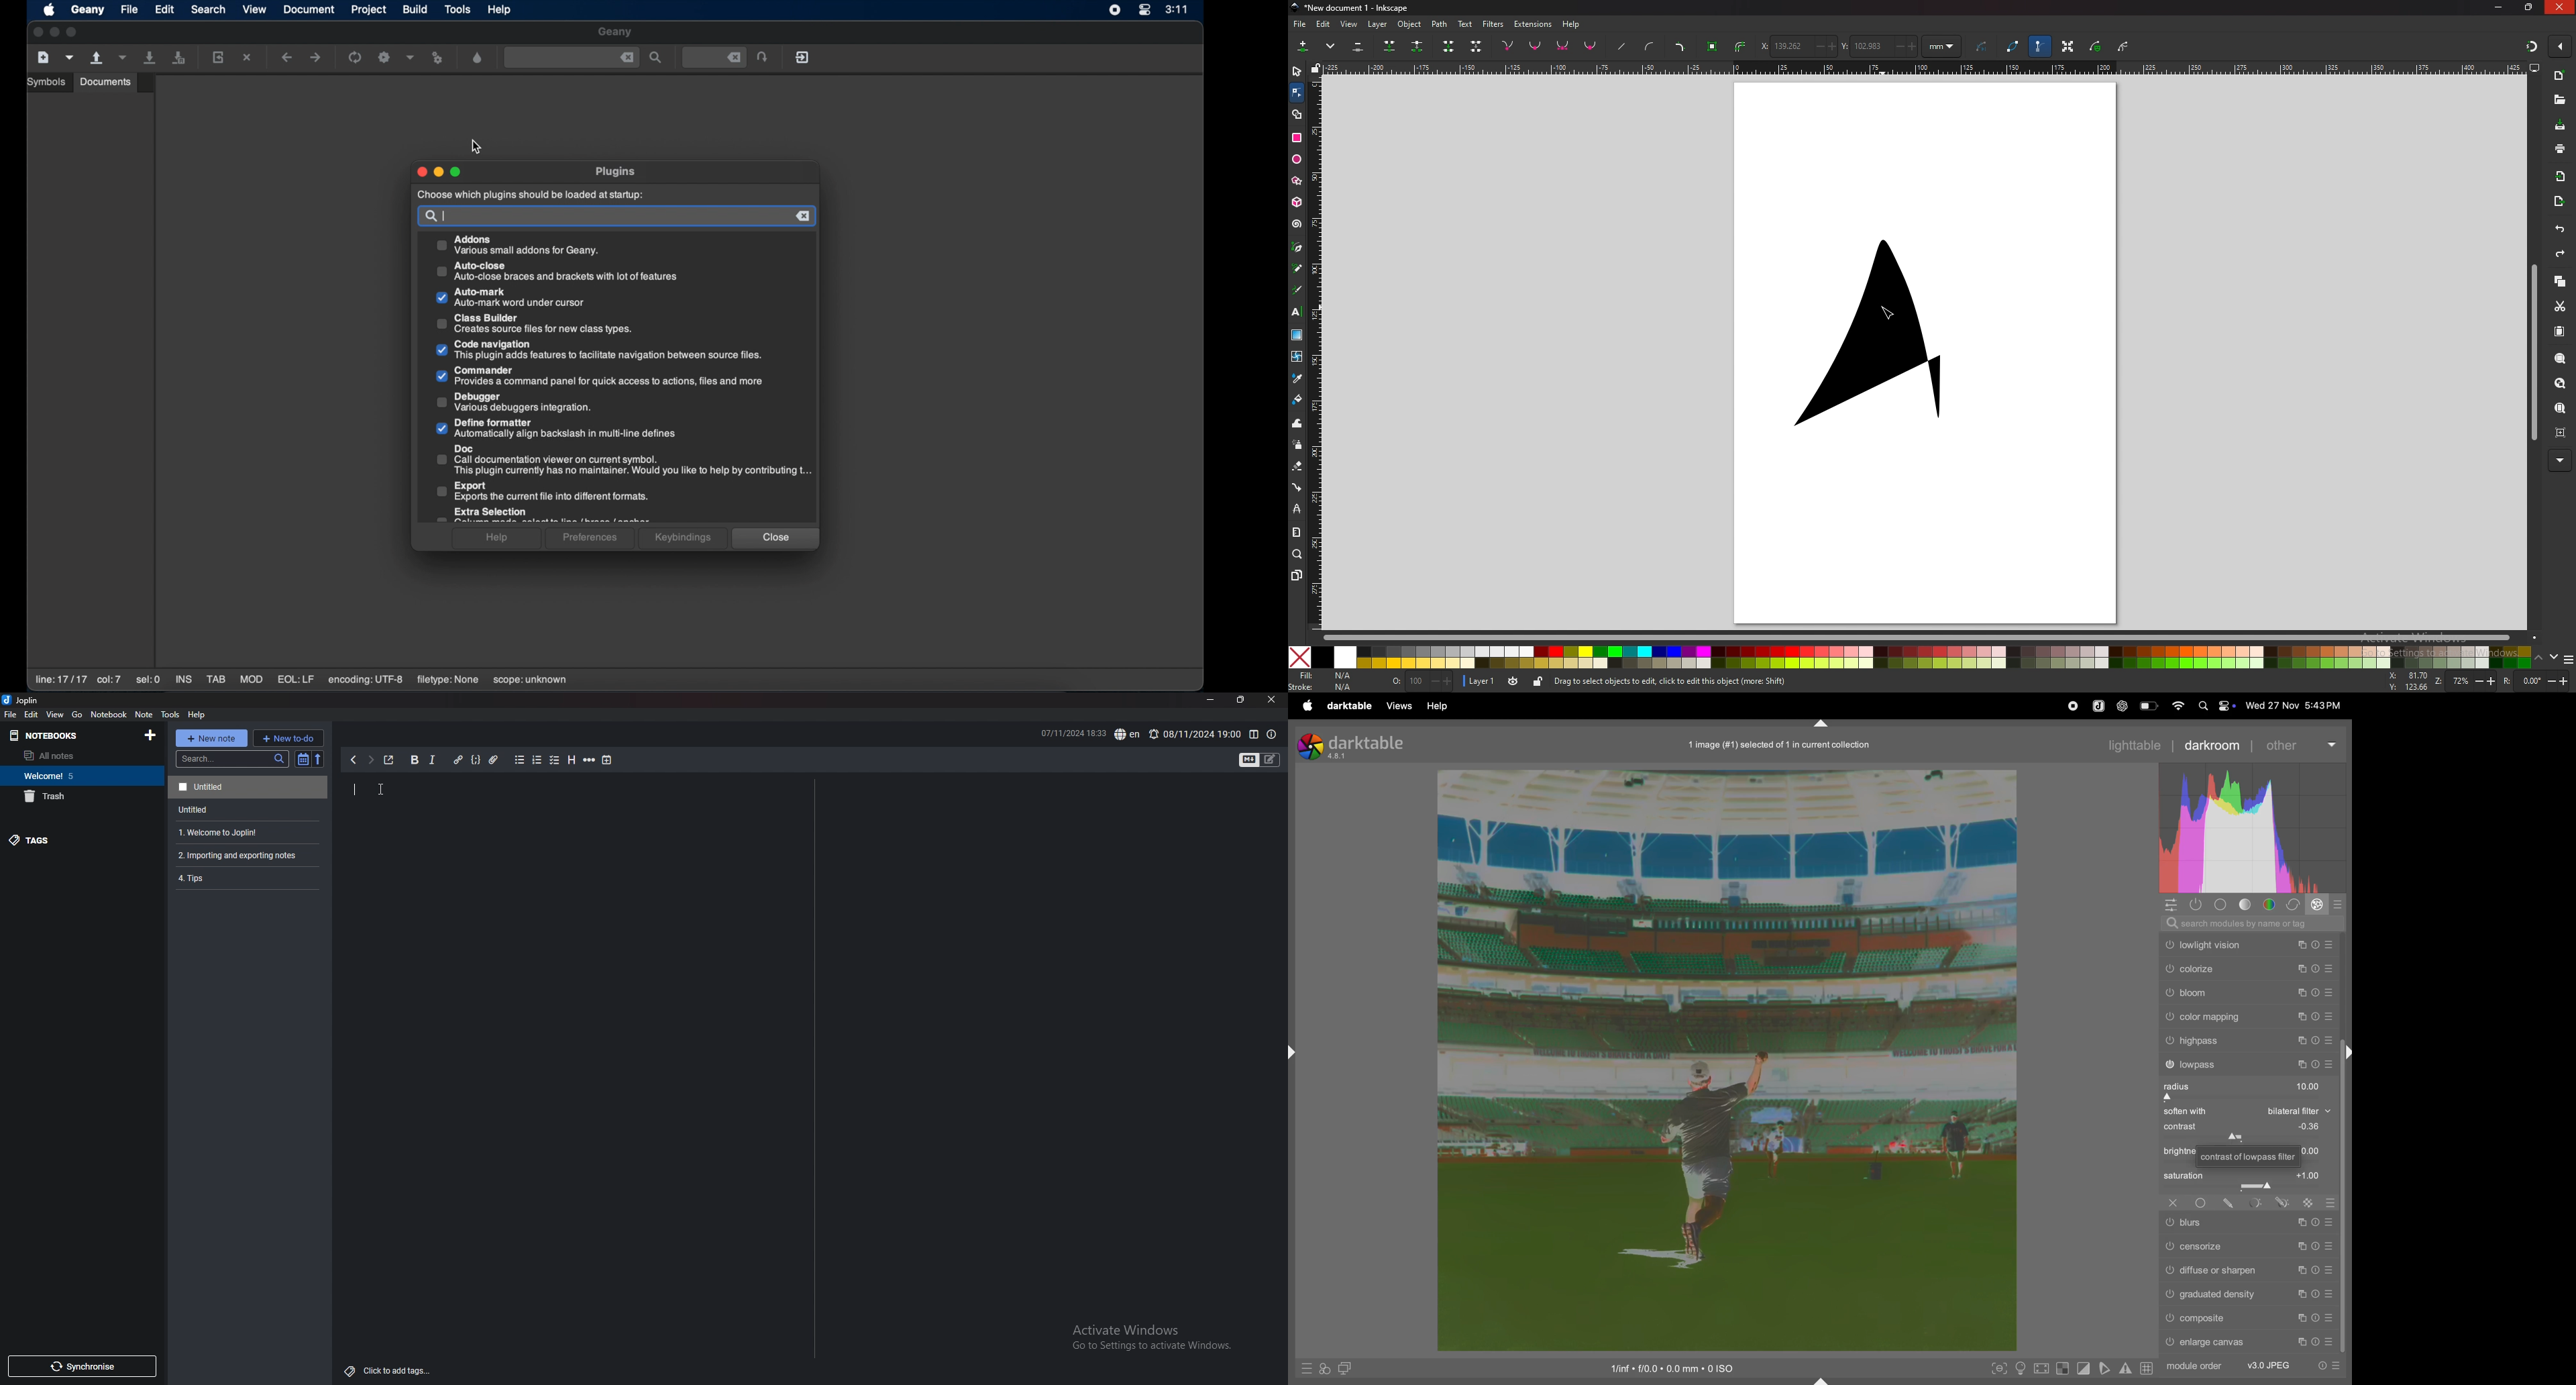 The width and height of the screenshot is (2576, 1400). I want to click on presets, so click(2339, 904).